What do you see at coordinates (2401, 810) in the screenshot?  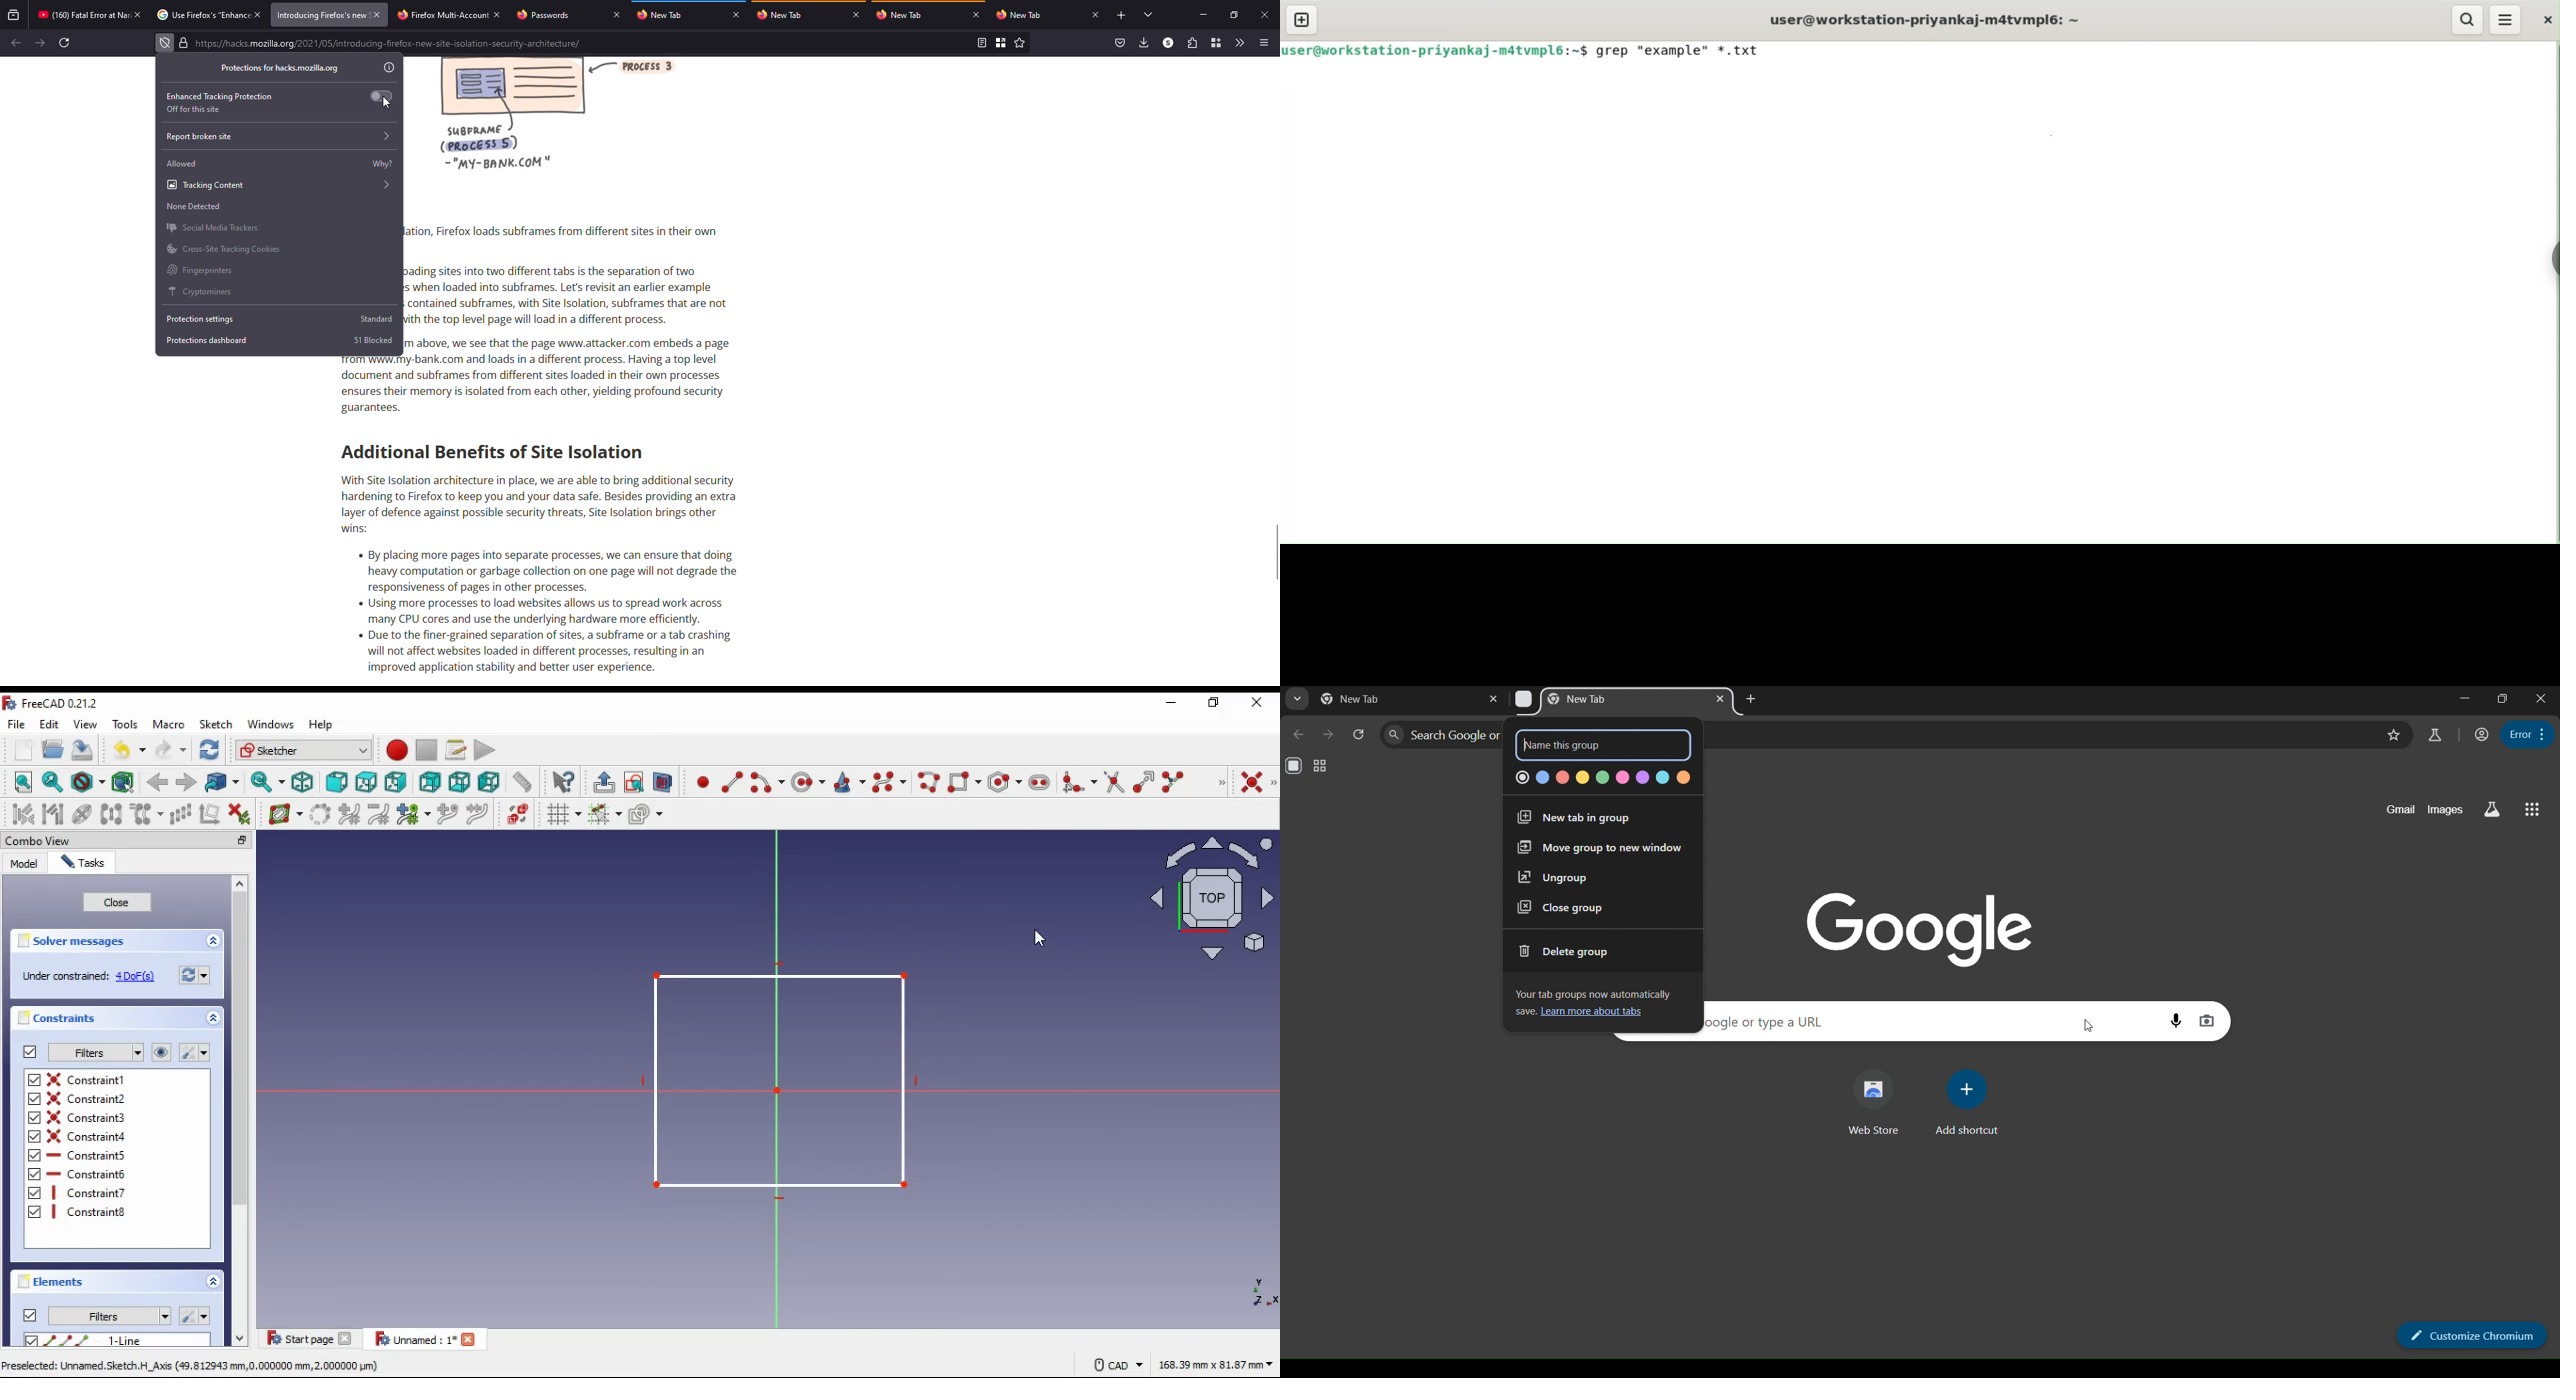 I see `gmail` at bounding box center [2401, 810].